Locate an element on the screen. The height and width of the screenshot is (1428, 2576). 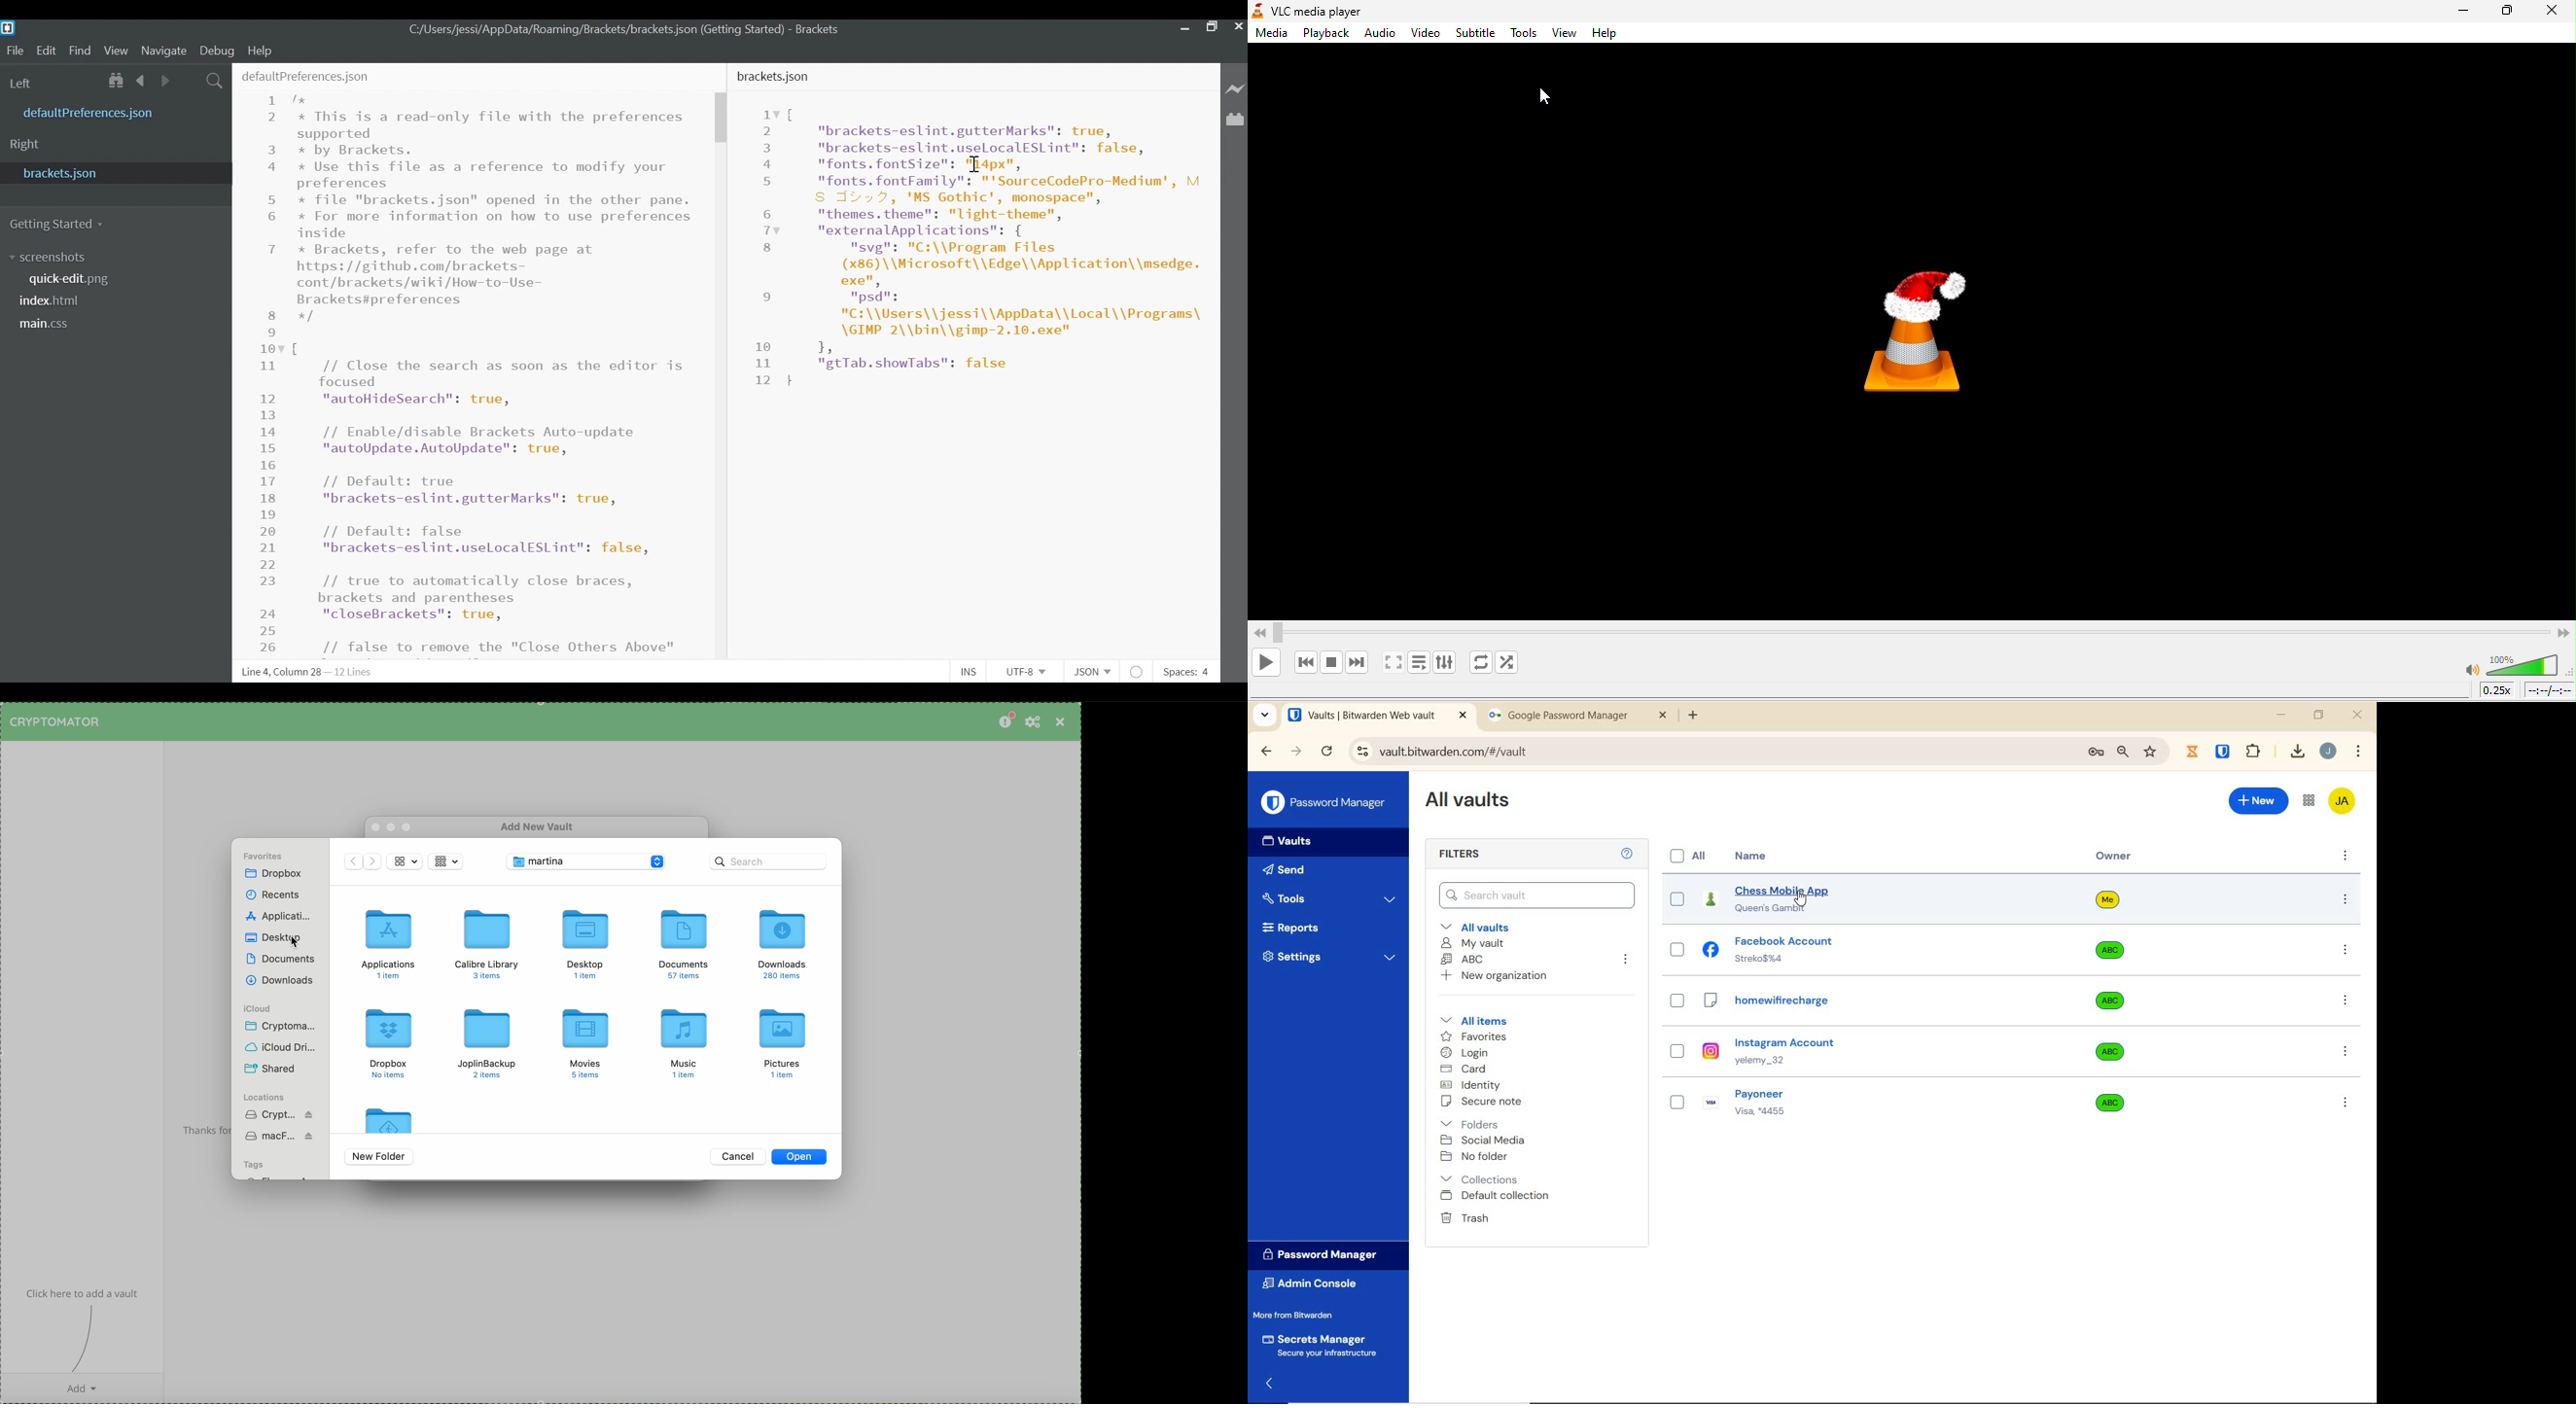
trash is located at coordinates (1466, 1218).